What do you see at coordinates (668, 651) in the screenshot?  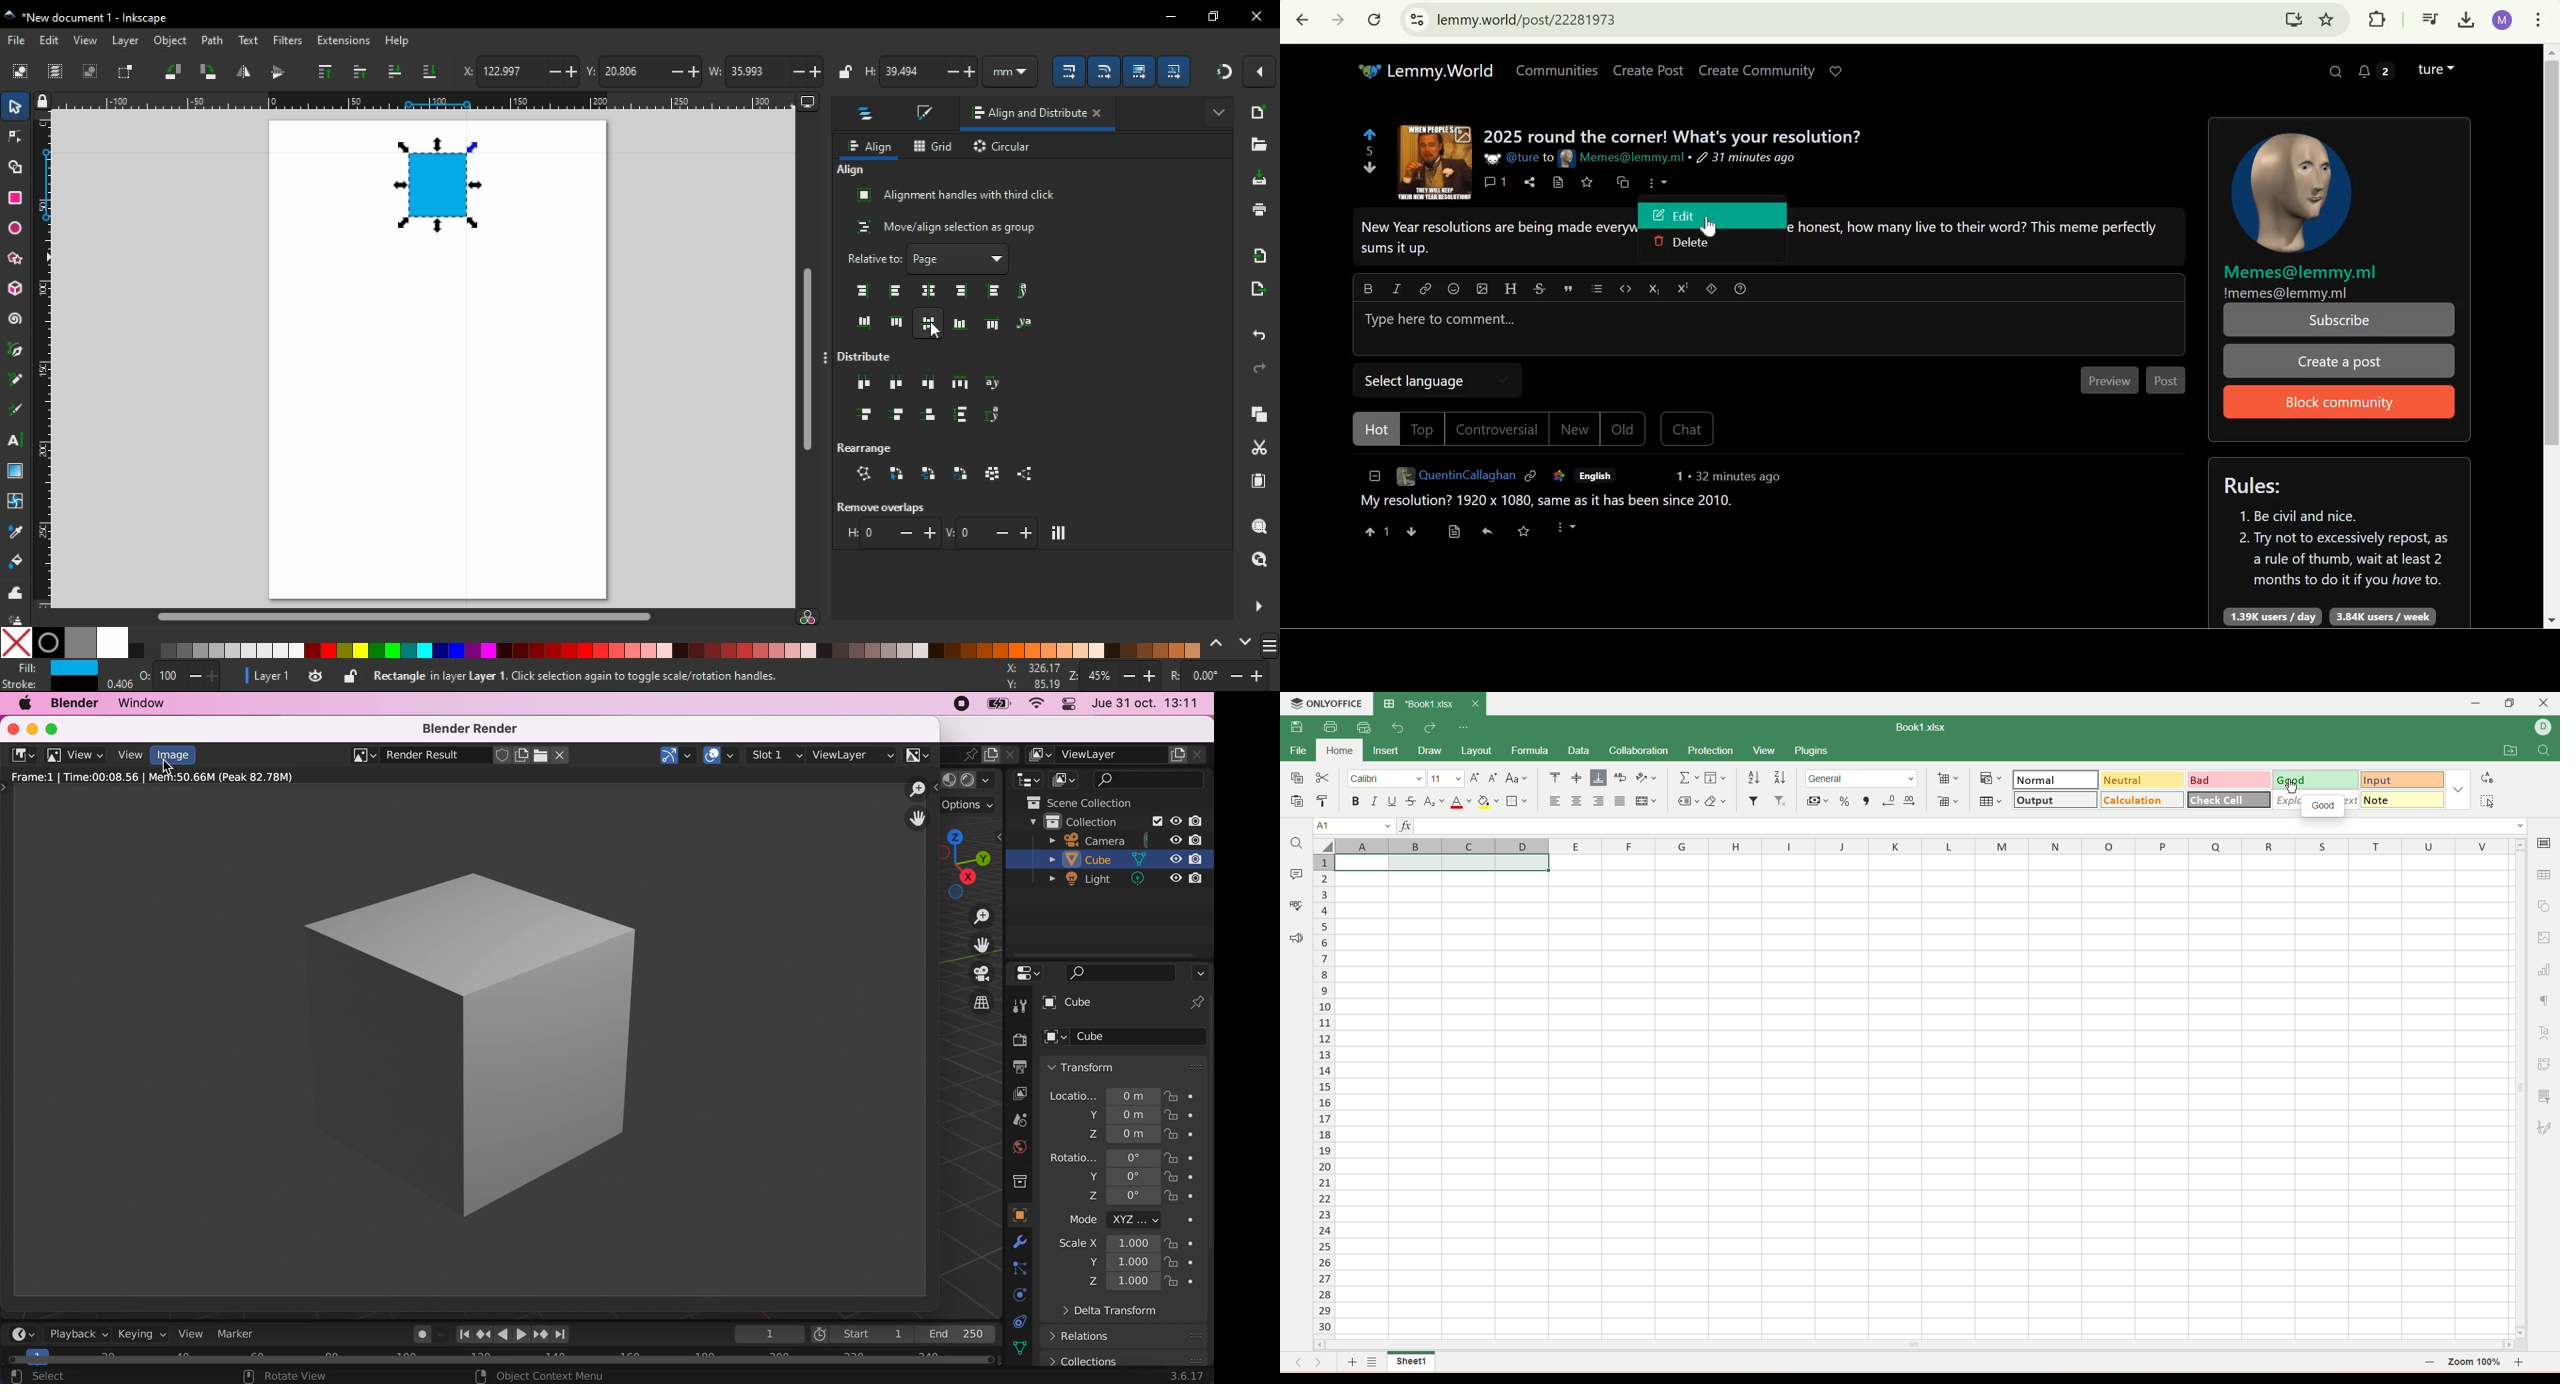 I see `color palette` at bounding box center [668, 651].